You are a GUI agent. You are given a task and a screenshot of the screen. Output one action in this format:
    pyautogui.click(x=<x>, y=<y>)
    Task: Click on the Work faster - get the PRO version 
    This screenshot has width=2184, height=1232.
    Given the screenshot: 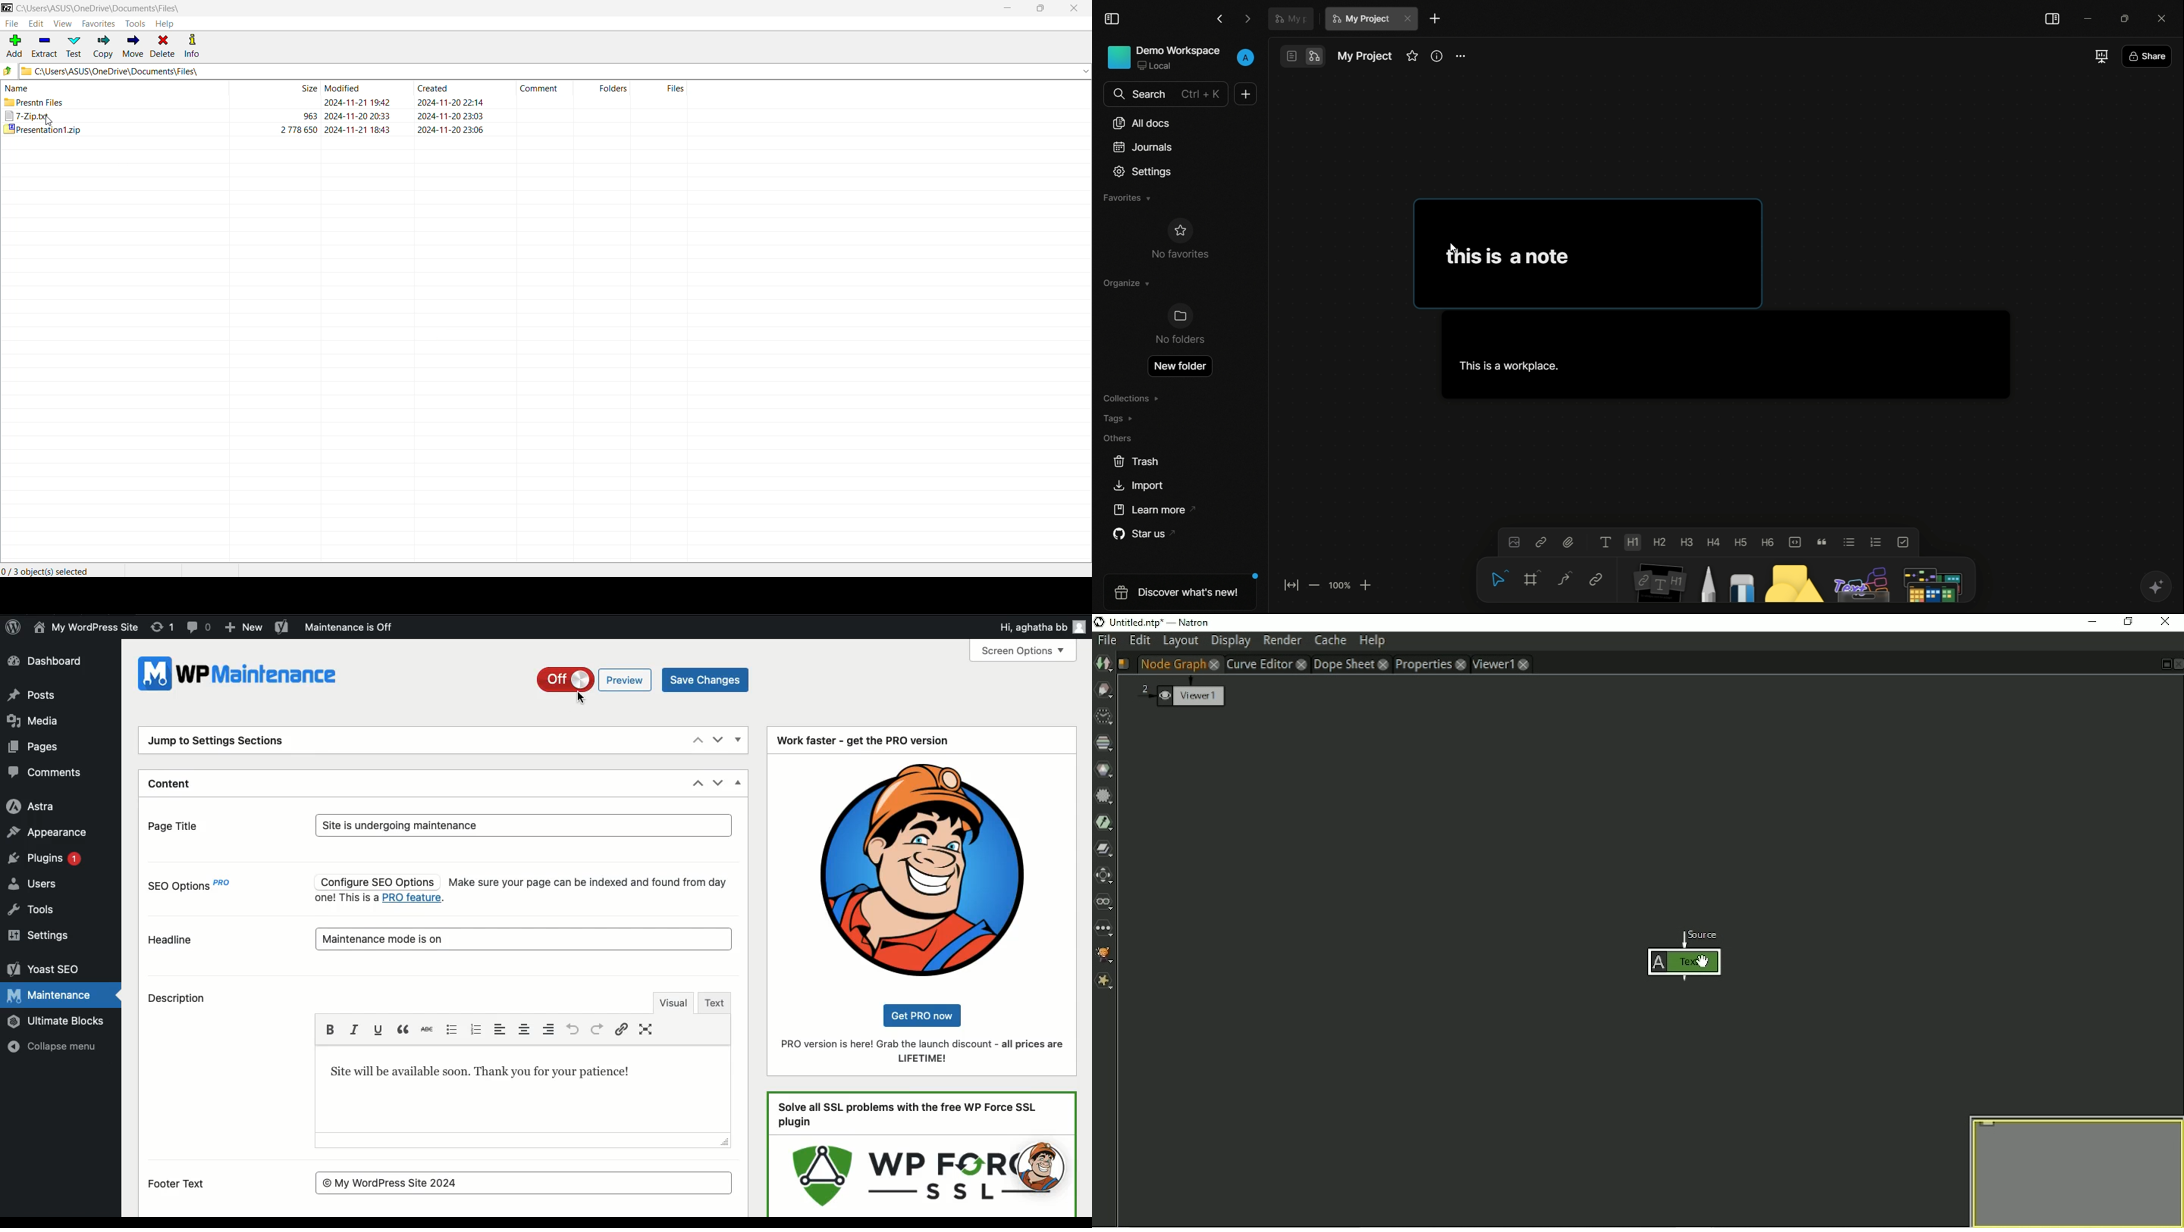 What is the action you would take?
    pyautogui.click(x=863, y=741)
    